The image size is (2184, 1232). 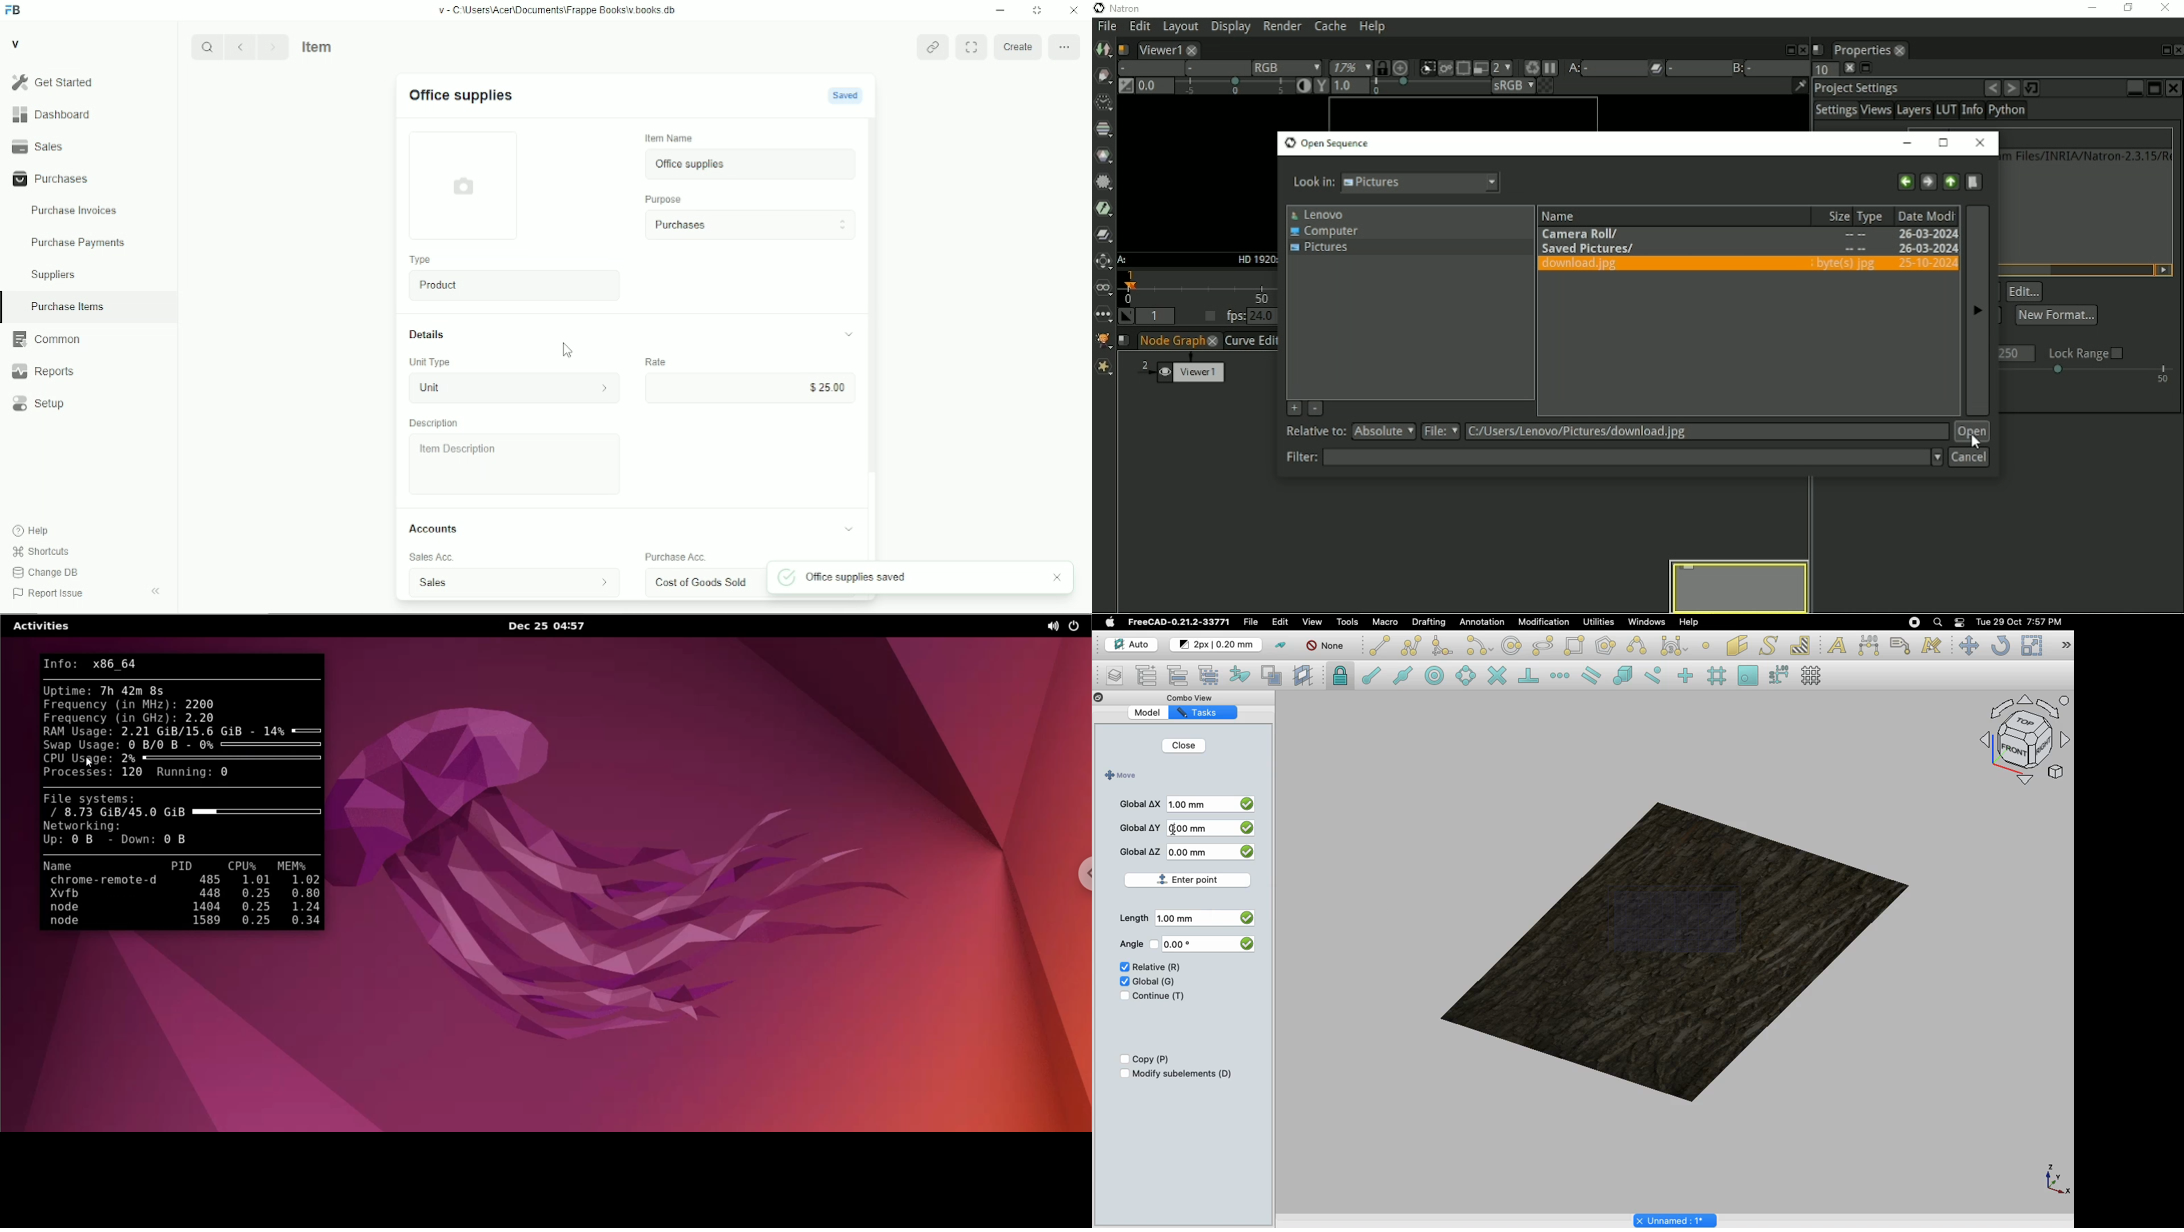 I want to click on Close, so click(x=1074, y=9).